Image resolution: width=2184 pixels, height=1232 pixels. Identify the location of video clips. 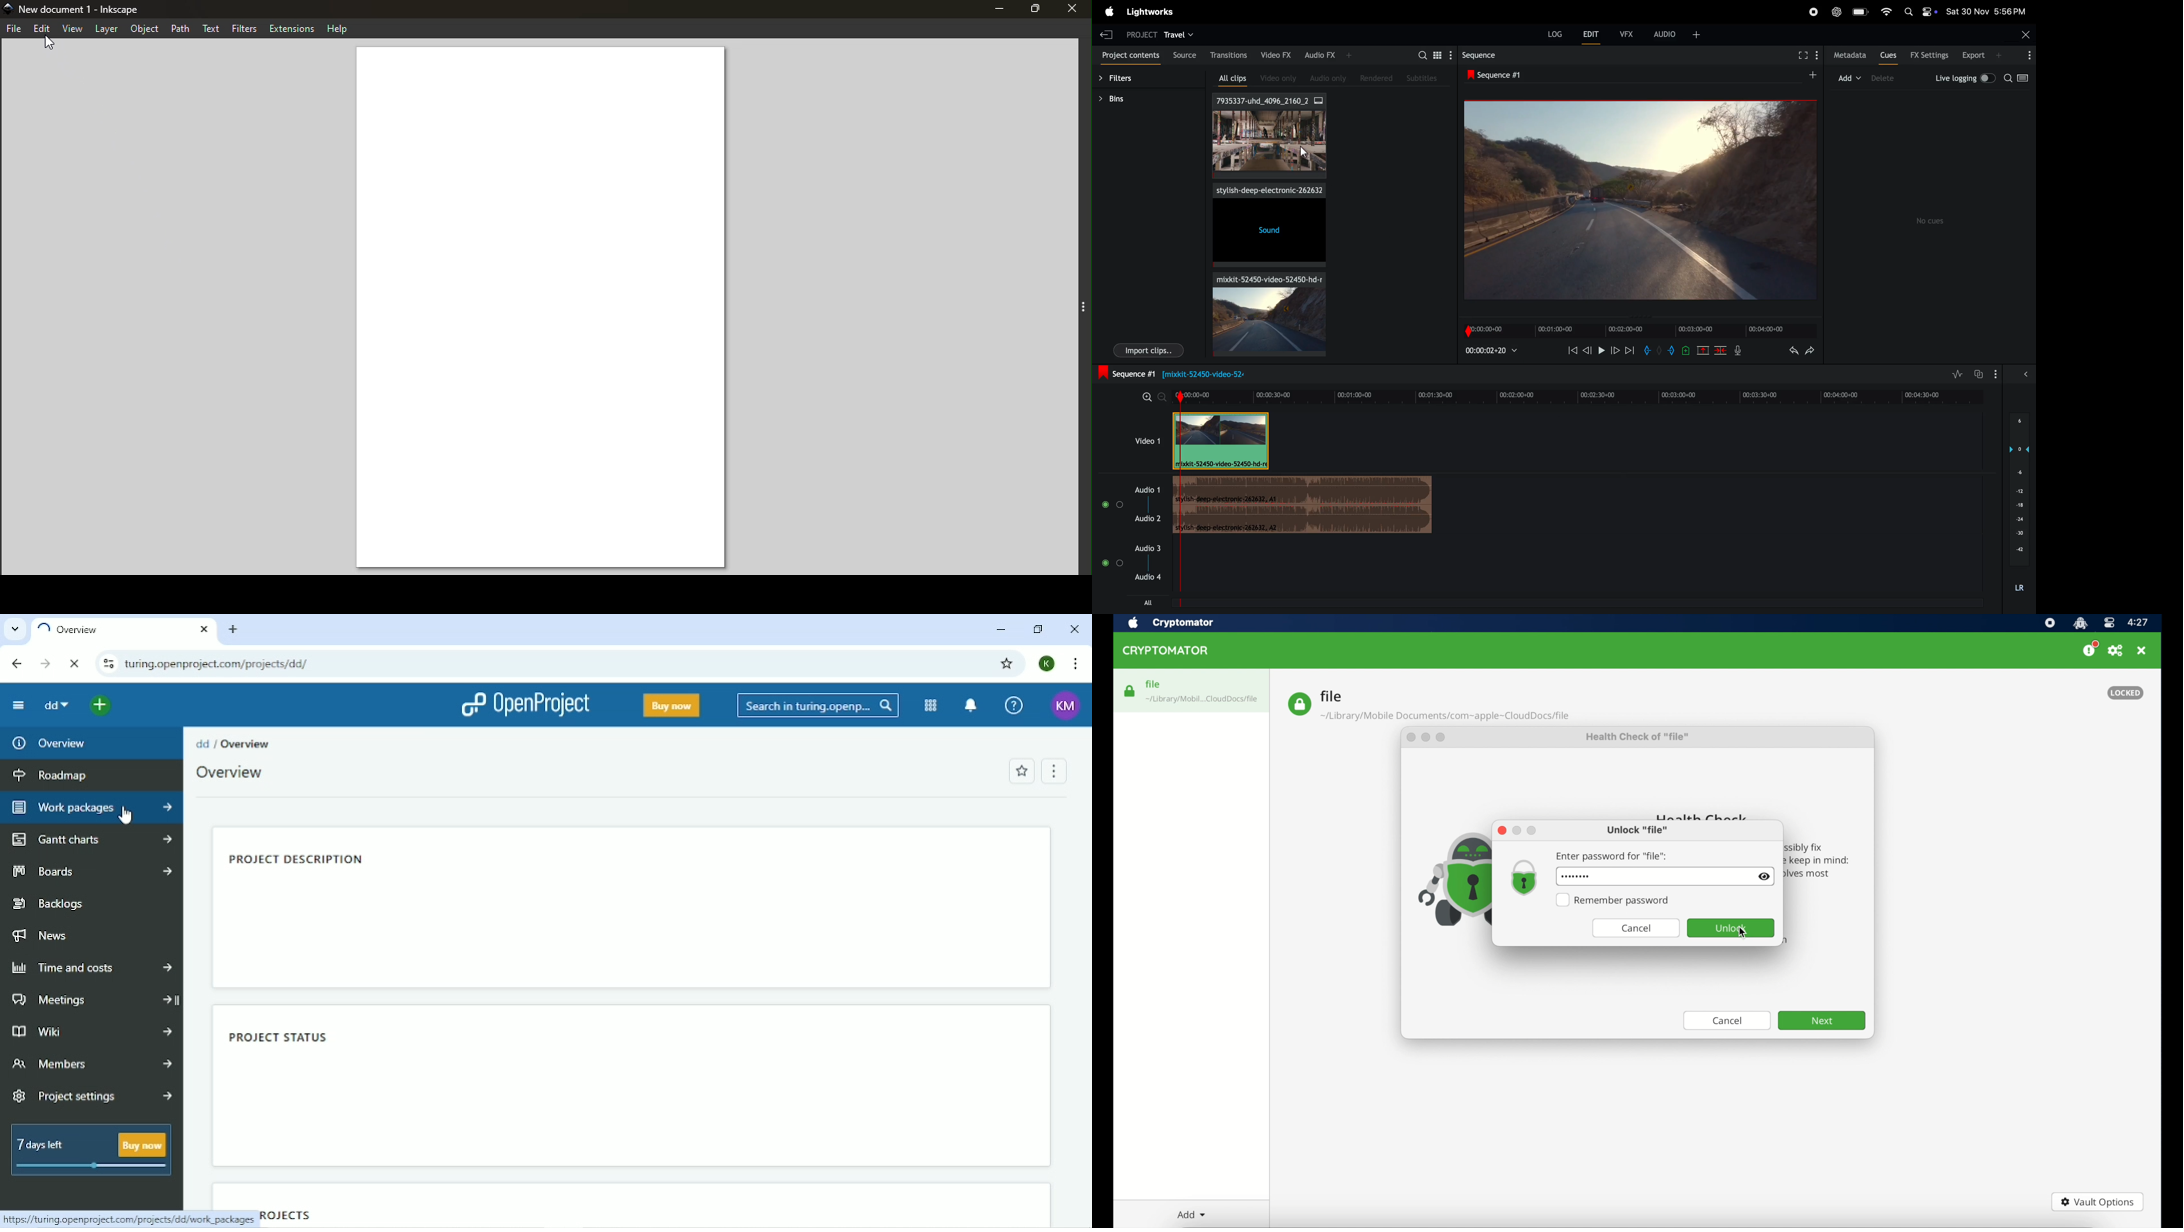
(1269, 137).